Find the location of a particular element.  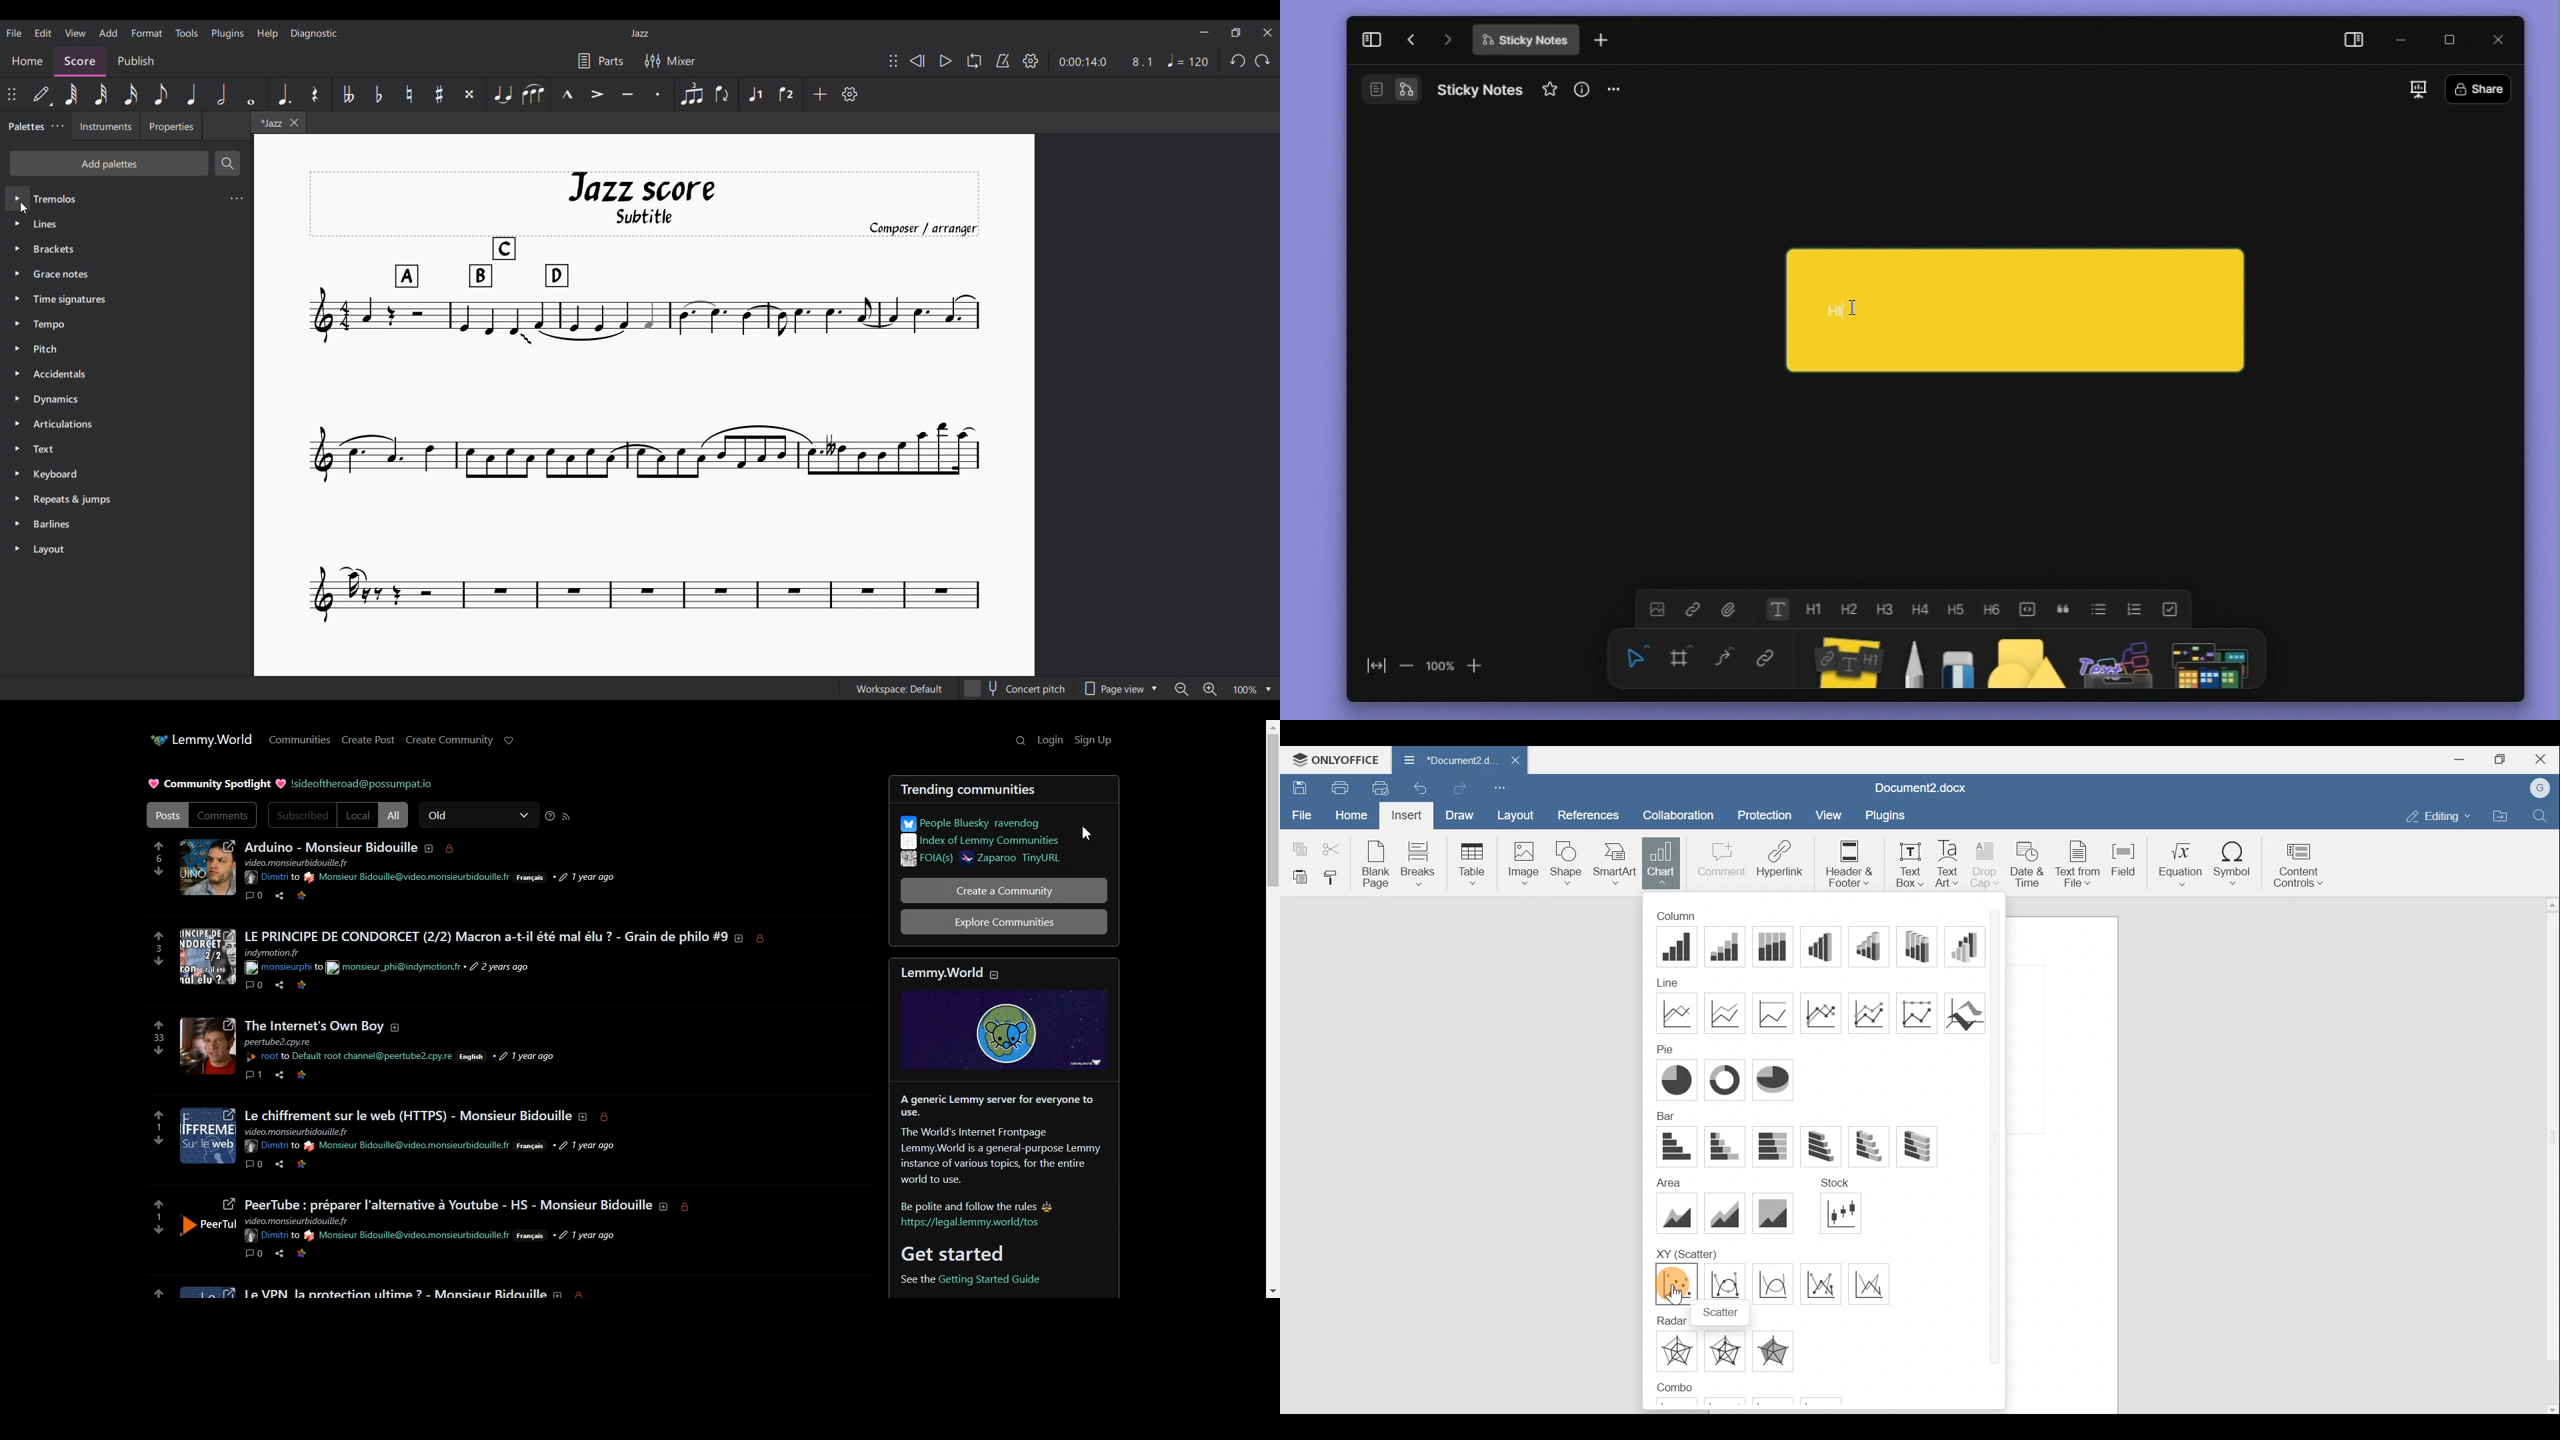

Search is located at coordinates (1013, 740).